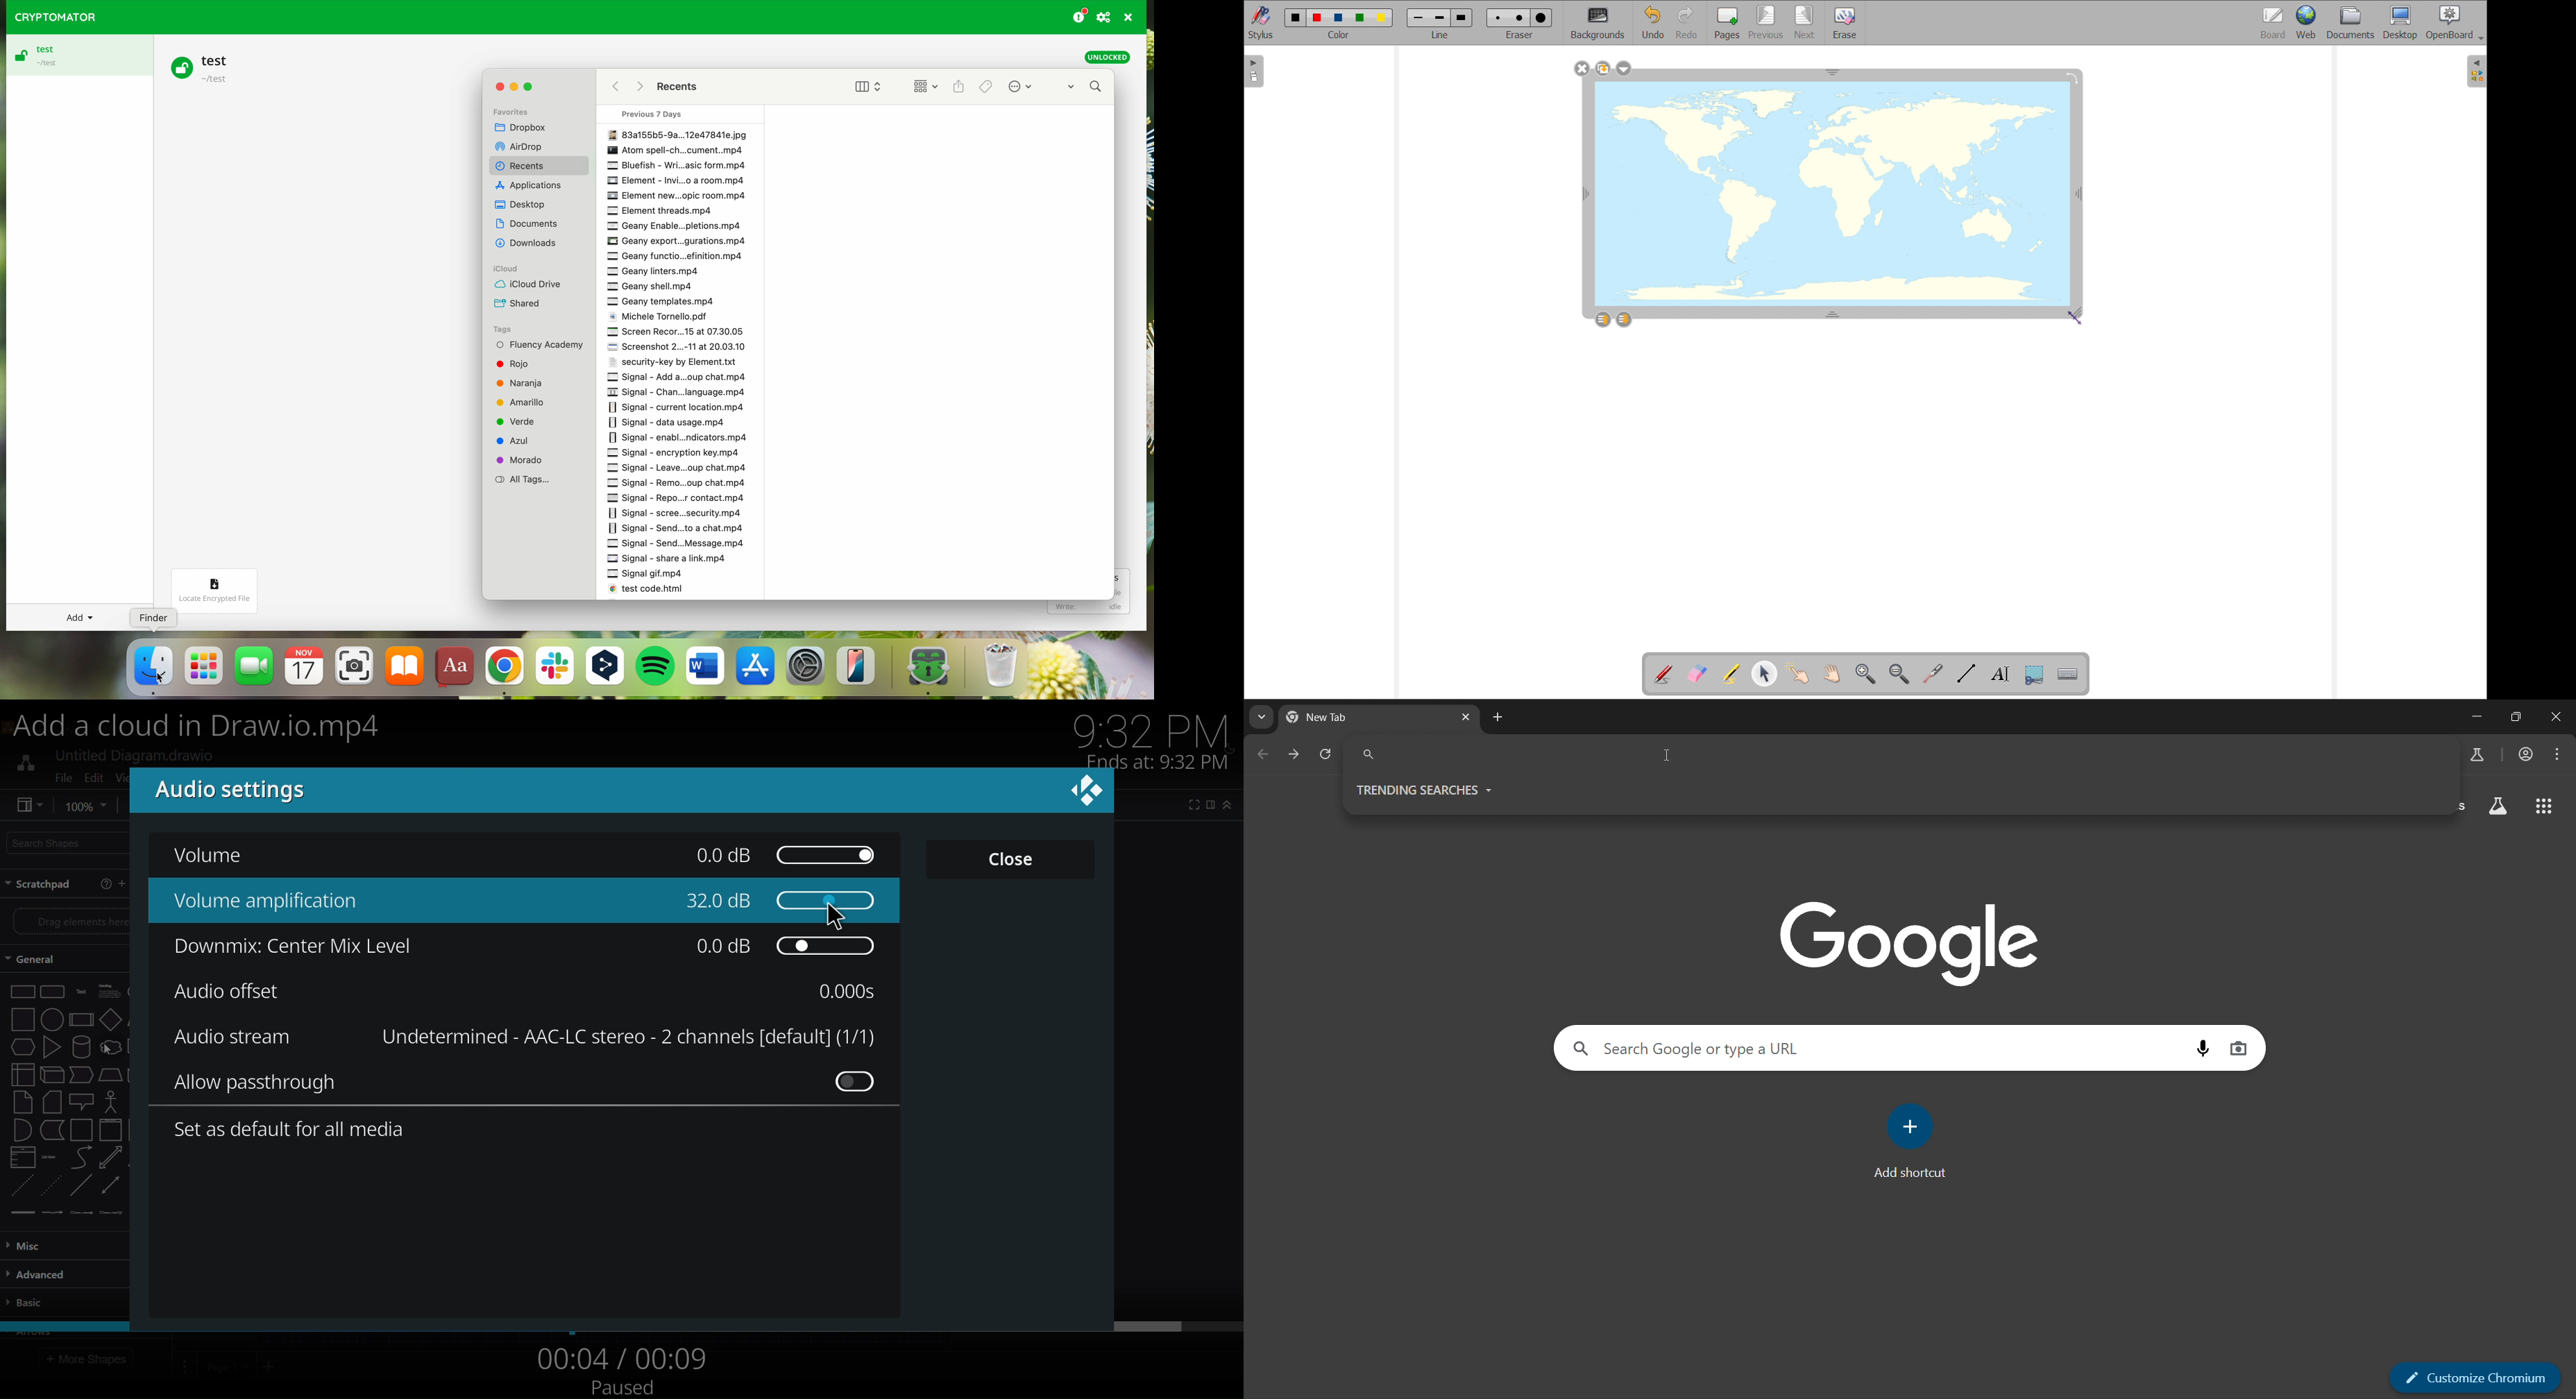 The image size is (2576, 1400). I want to click on Screen Record, so click(676, 334).